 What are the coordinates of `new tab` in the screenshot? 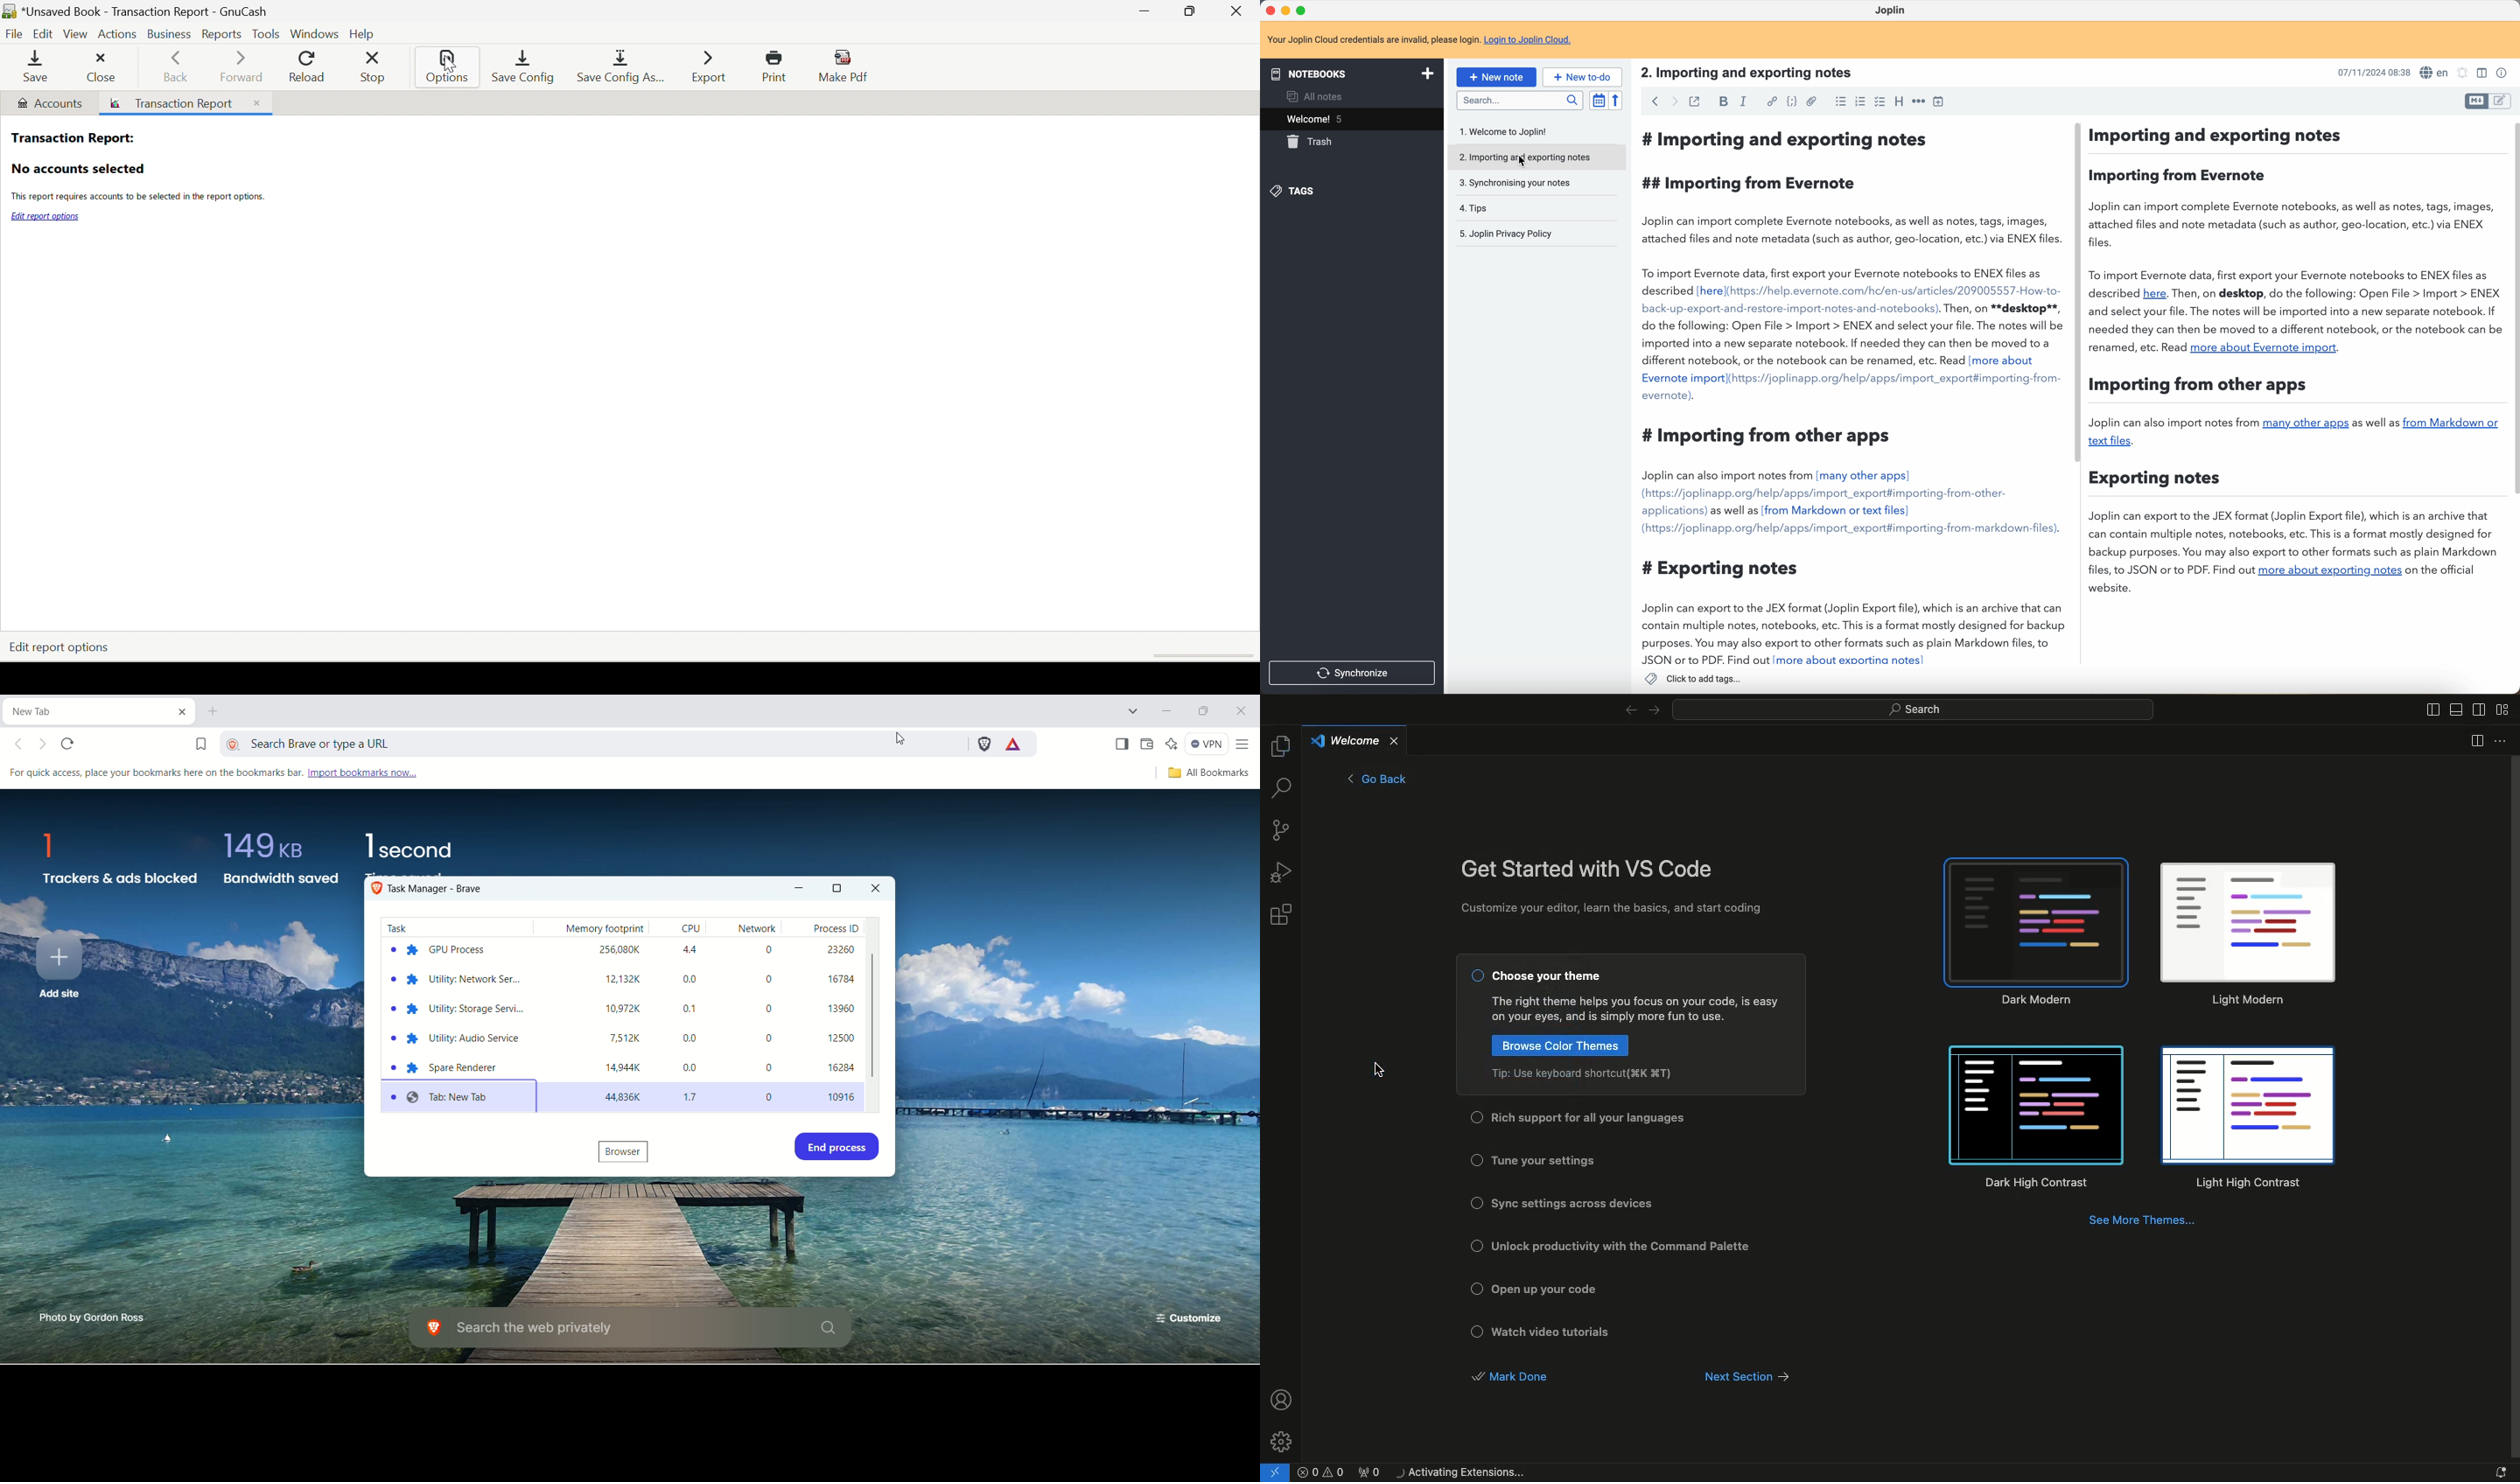 It's located at (217, 713).